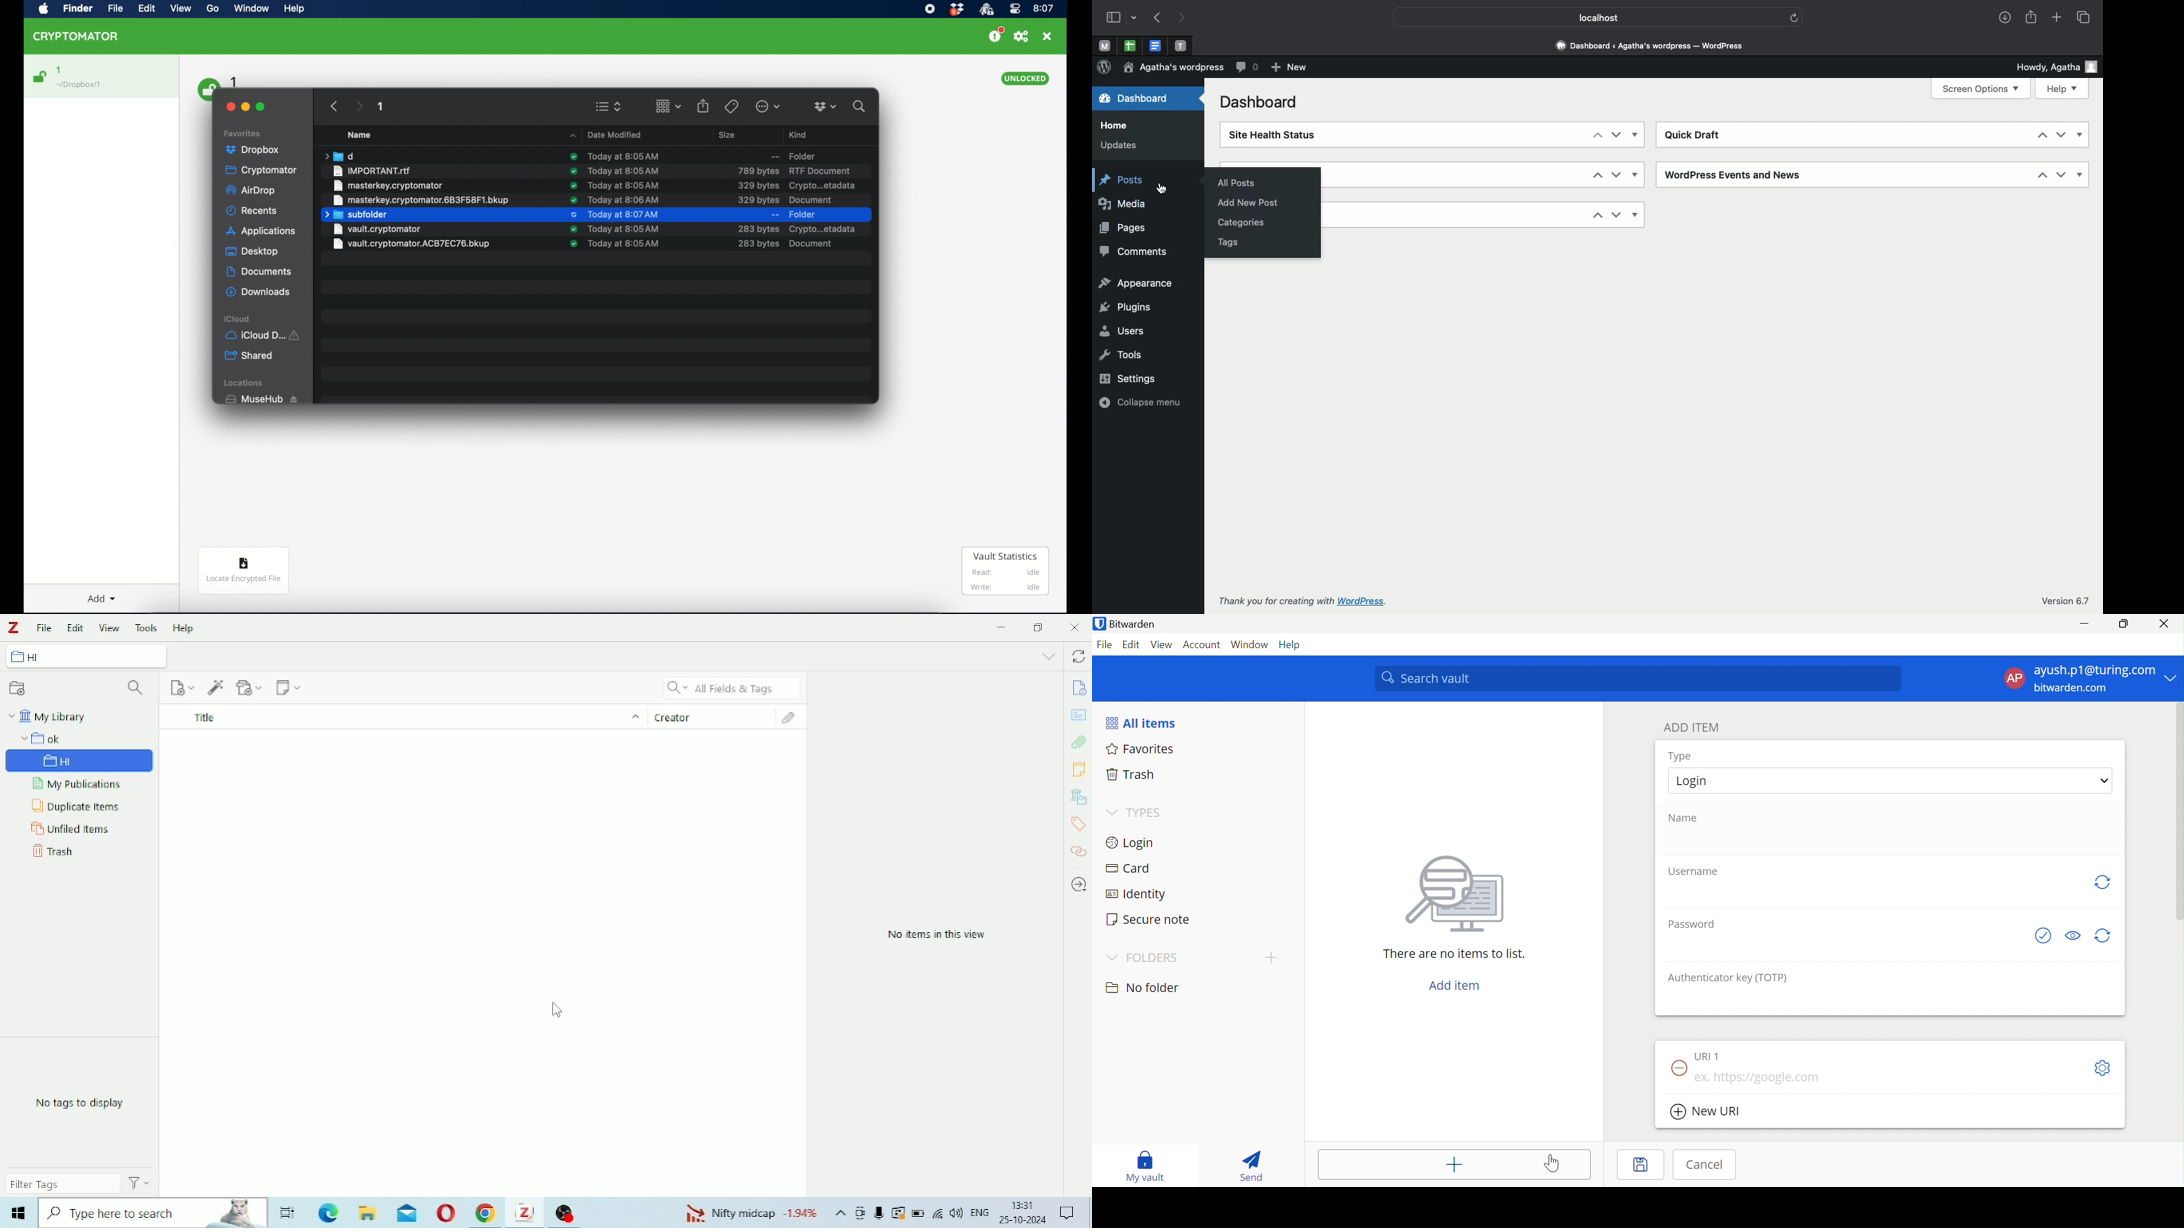  I want to click on Help, so click(1293, 645).